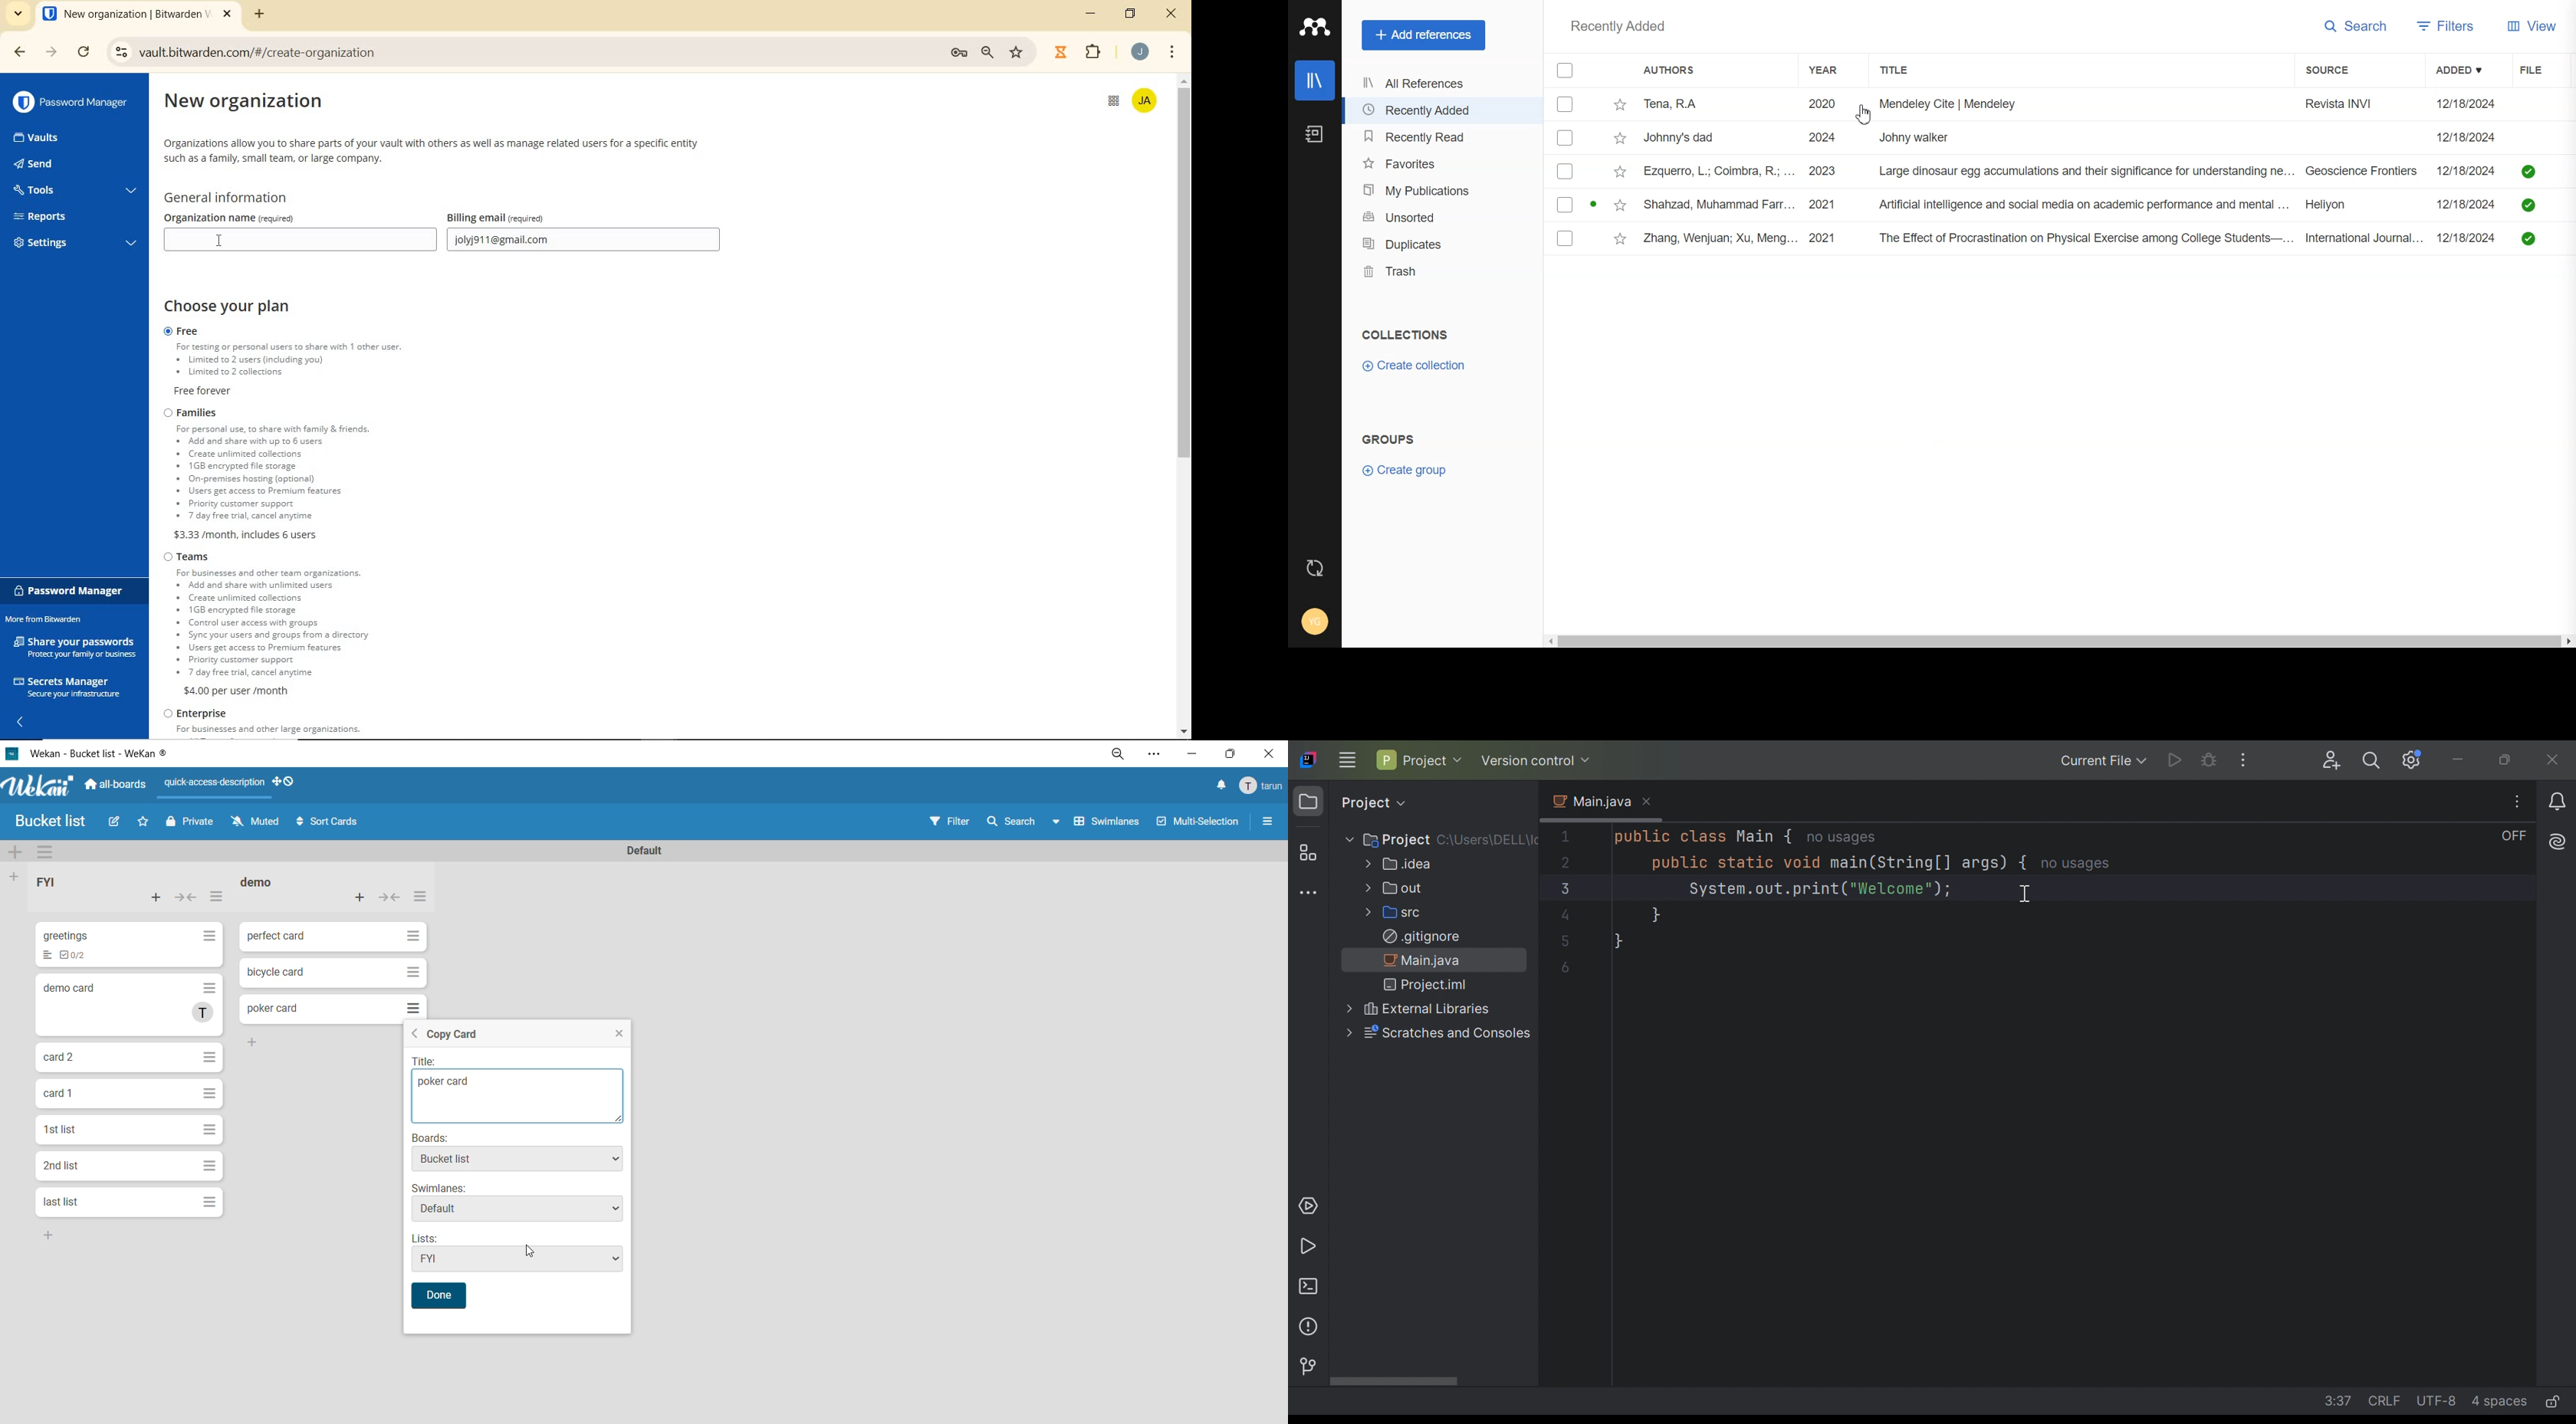  What do you see at coordinates (1018, 51) in the screenshot?
I see `bookmark this tab` at bounding box center [1018, 51].